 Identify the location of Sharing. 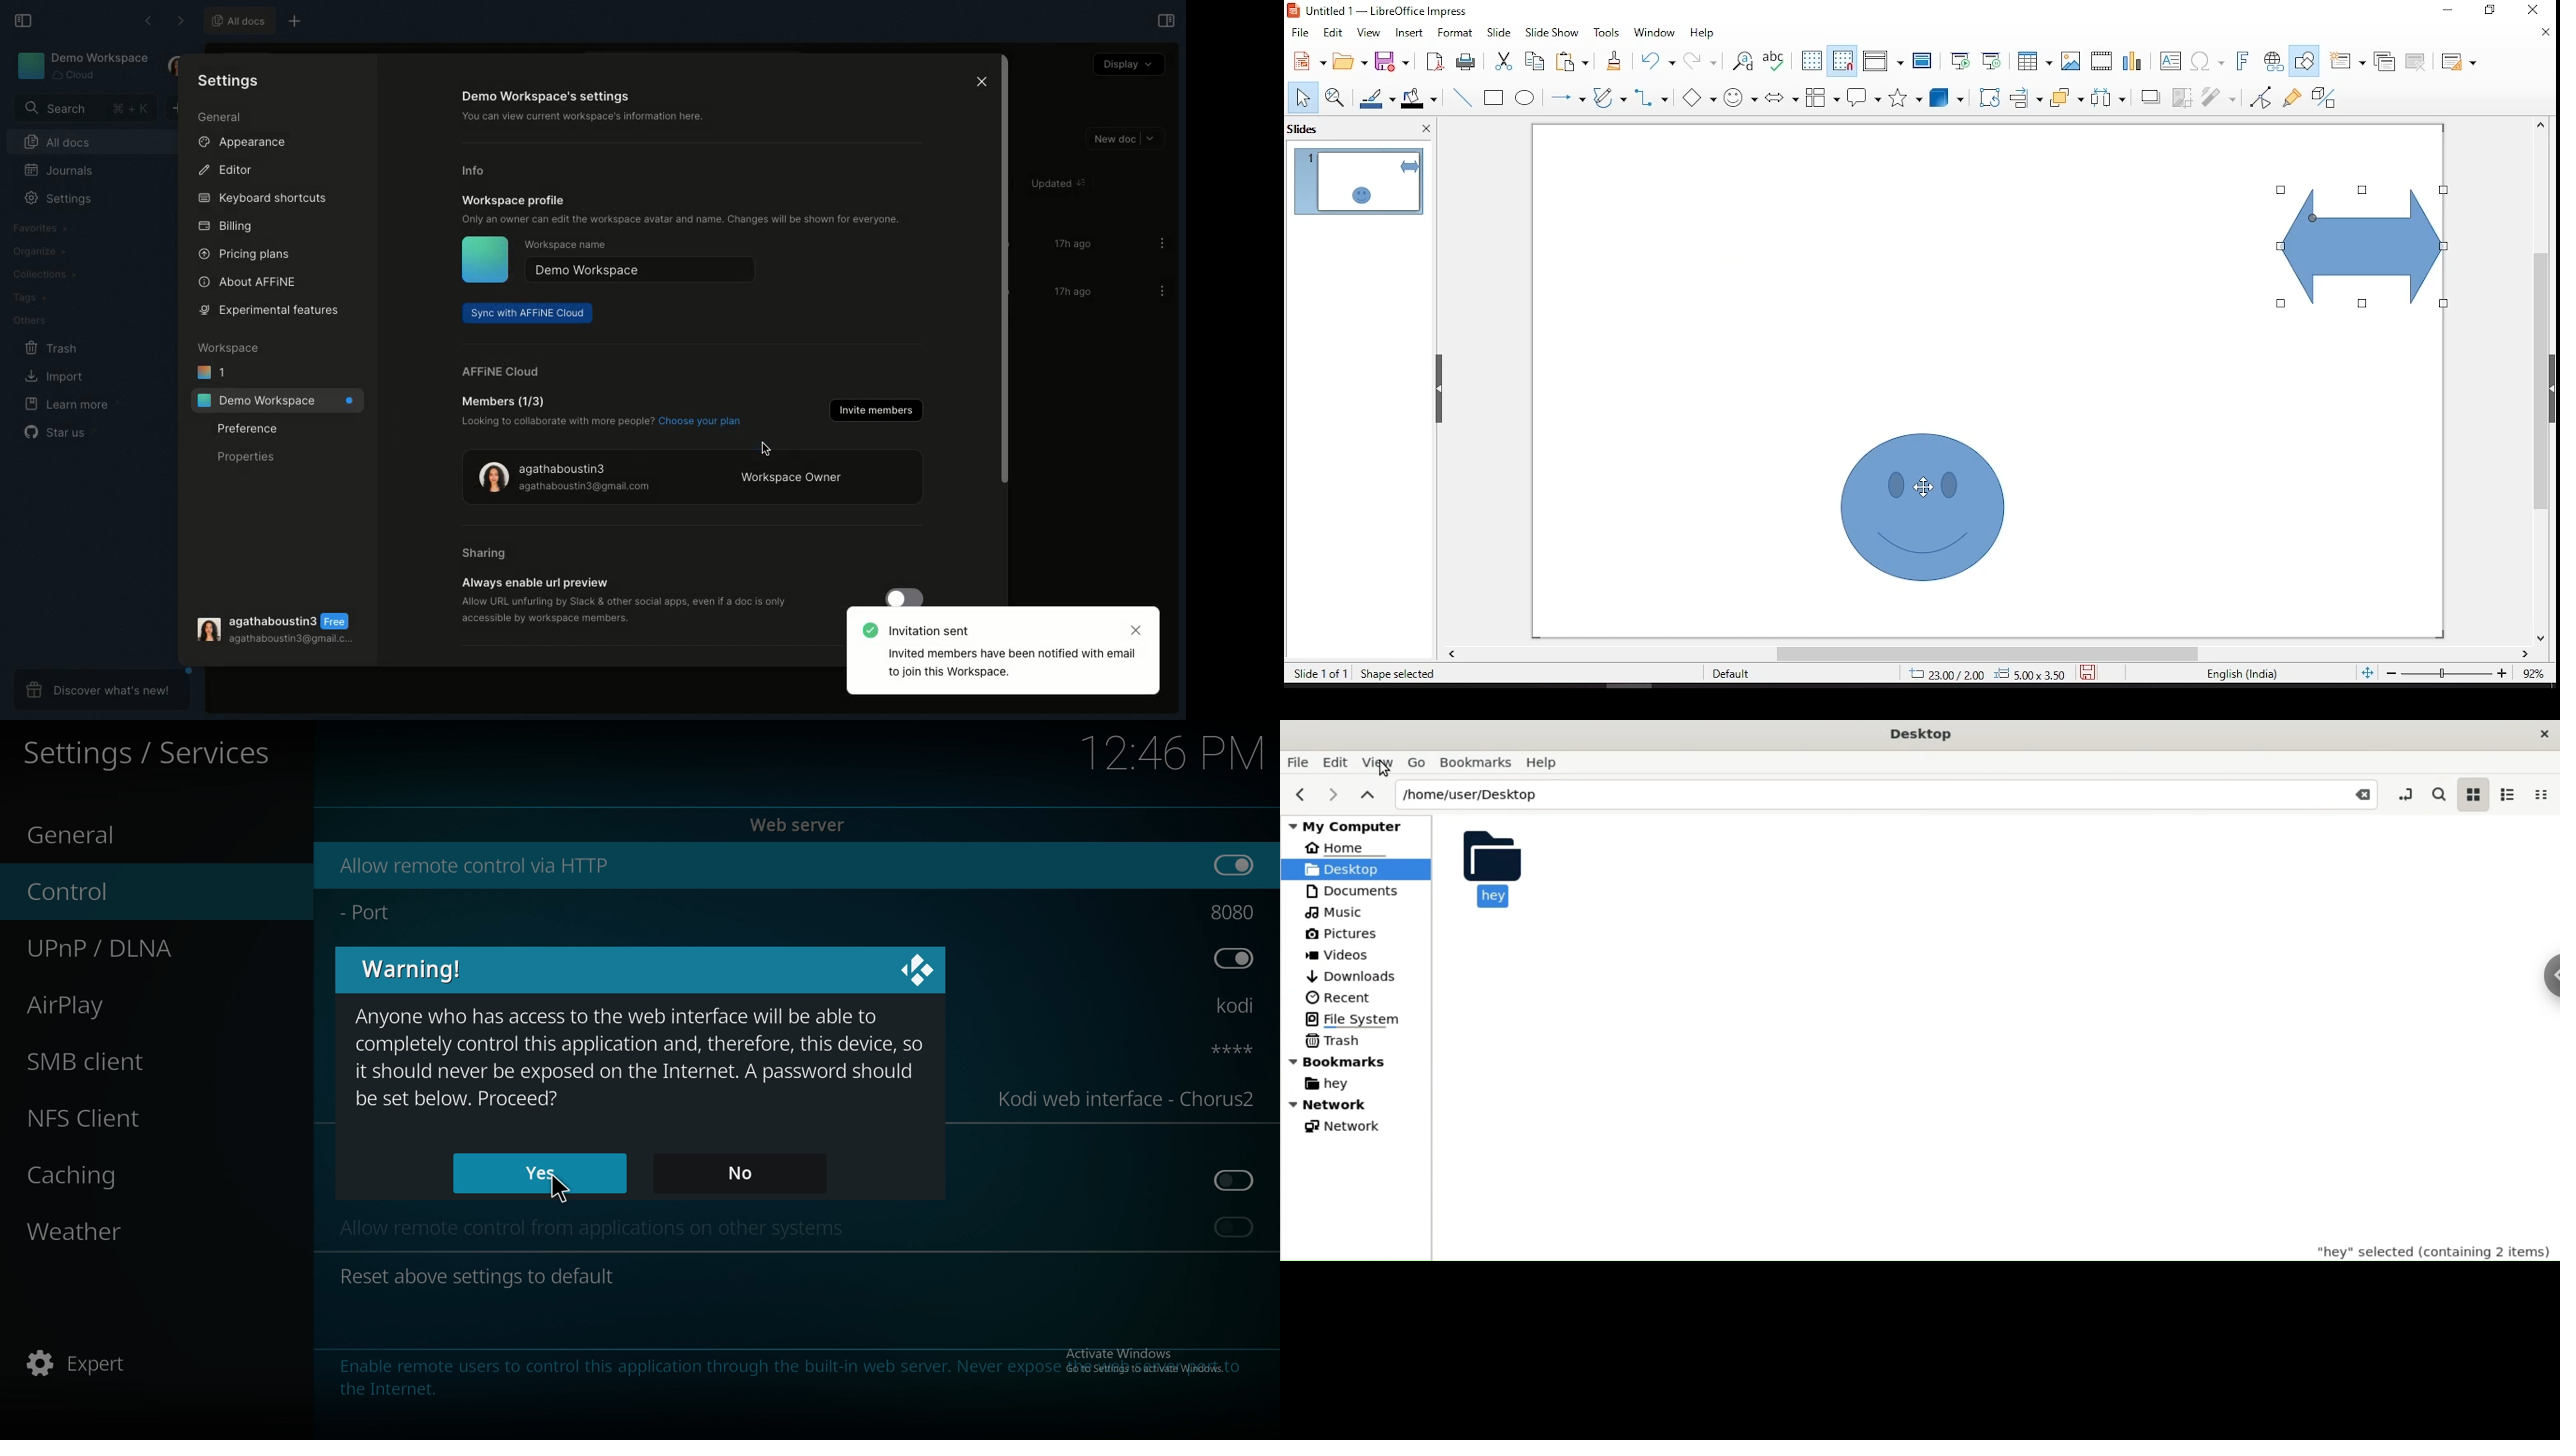
(485, 554).